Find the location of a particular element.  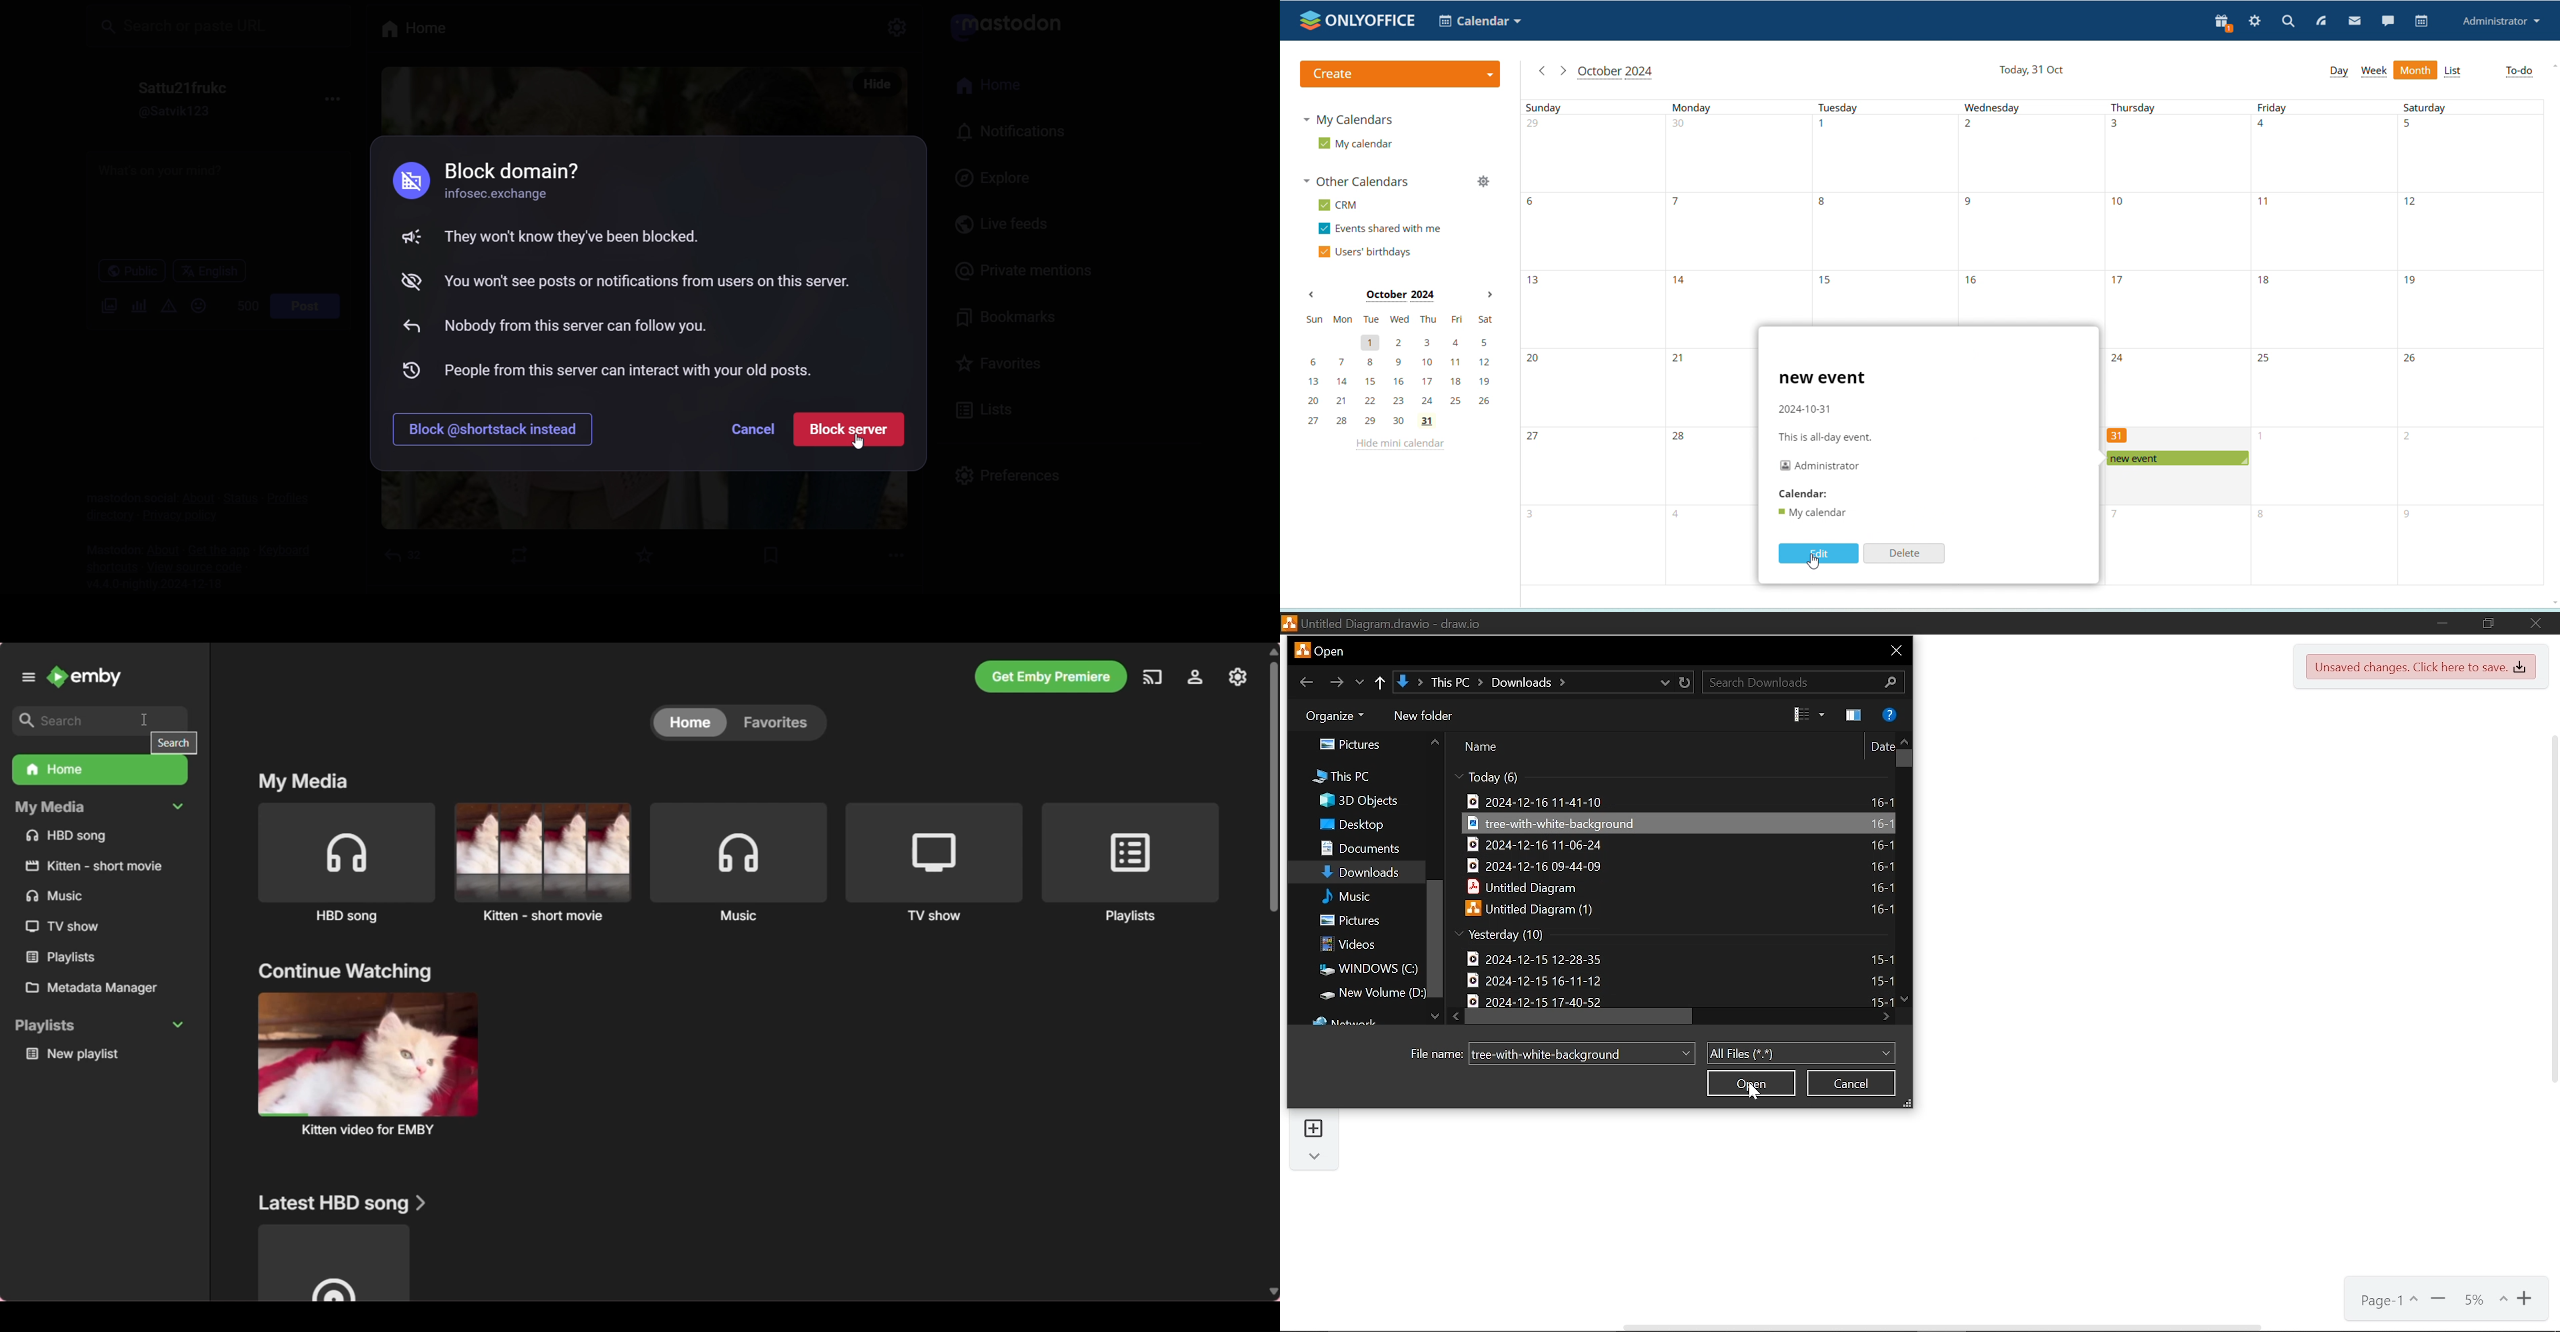

cursor is located at coordinates (1758, 1094).